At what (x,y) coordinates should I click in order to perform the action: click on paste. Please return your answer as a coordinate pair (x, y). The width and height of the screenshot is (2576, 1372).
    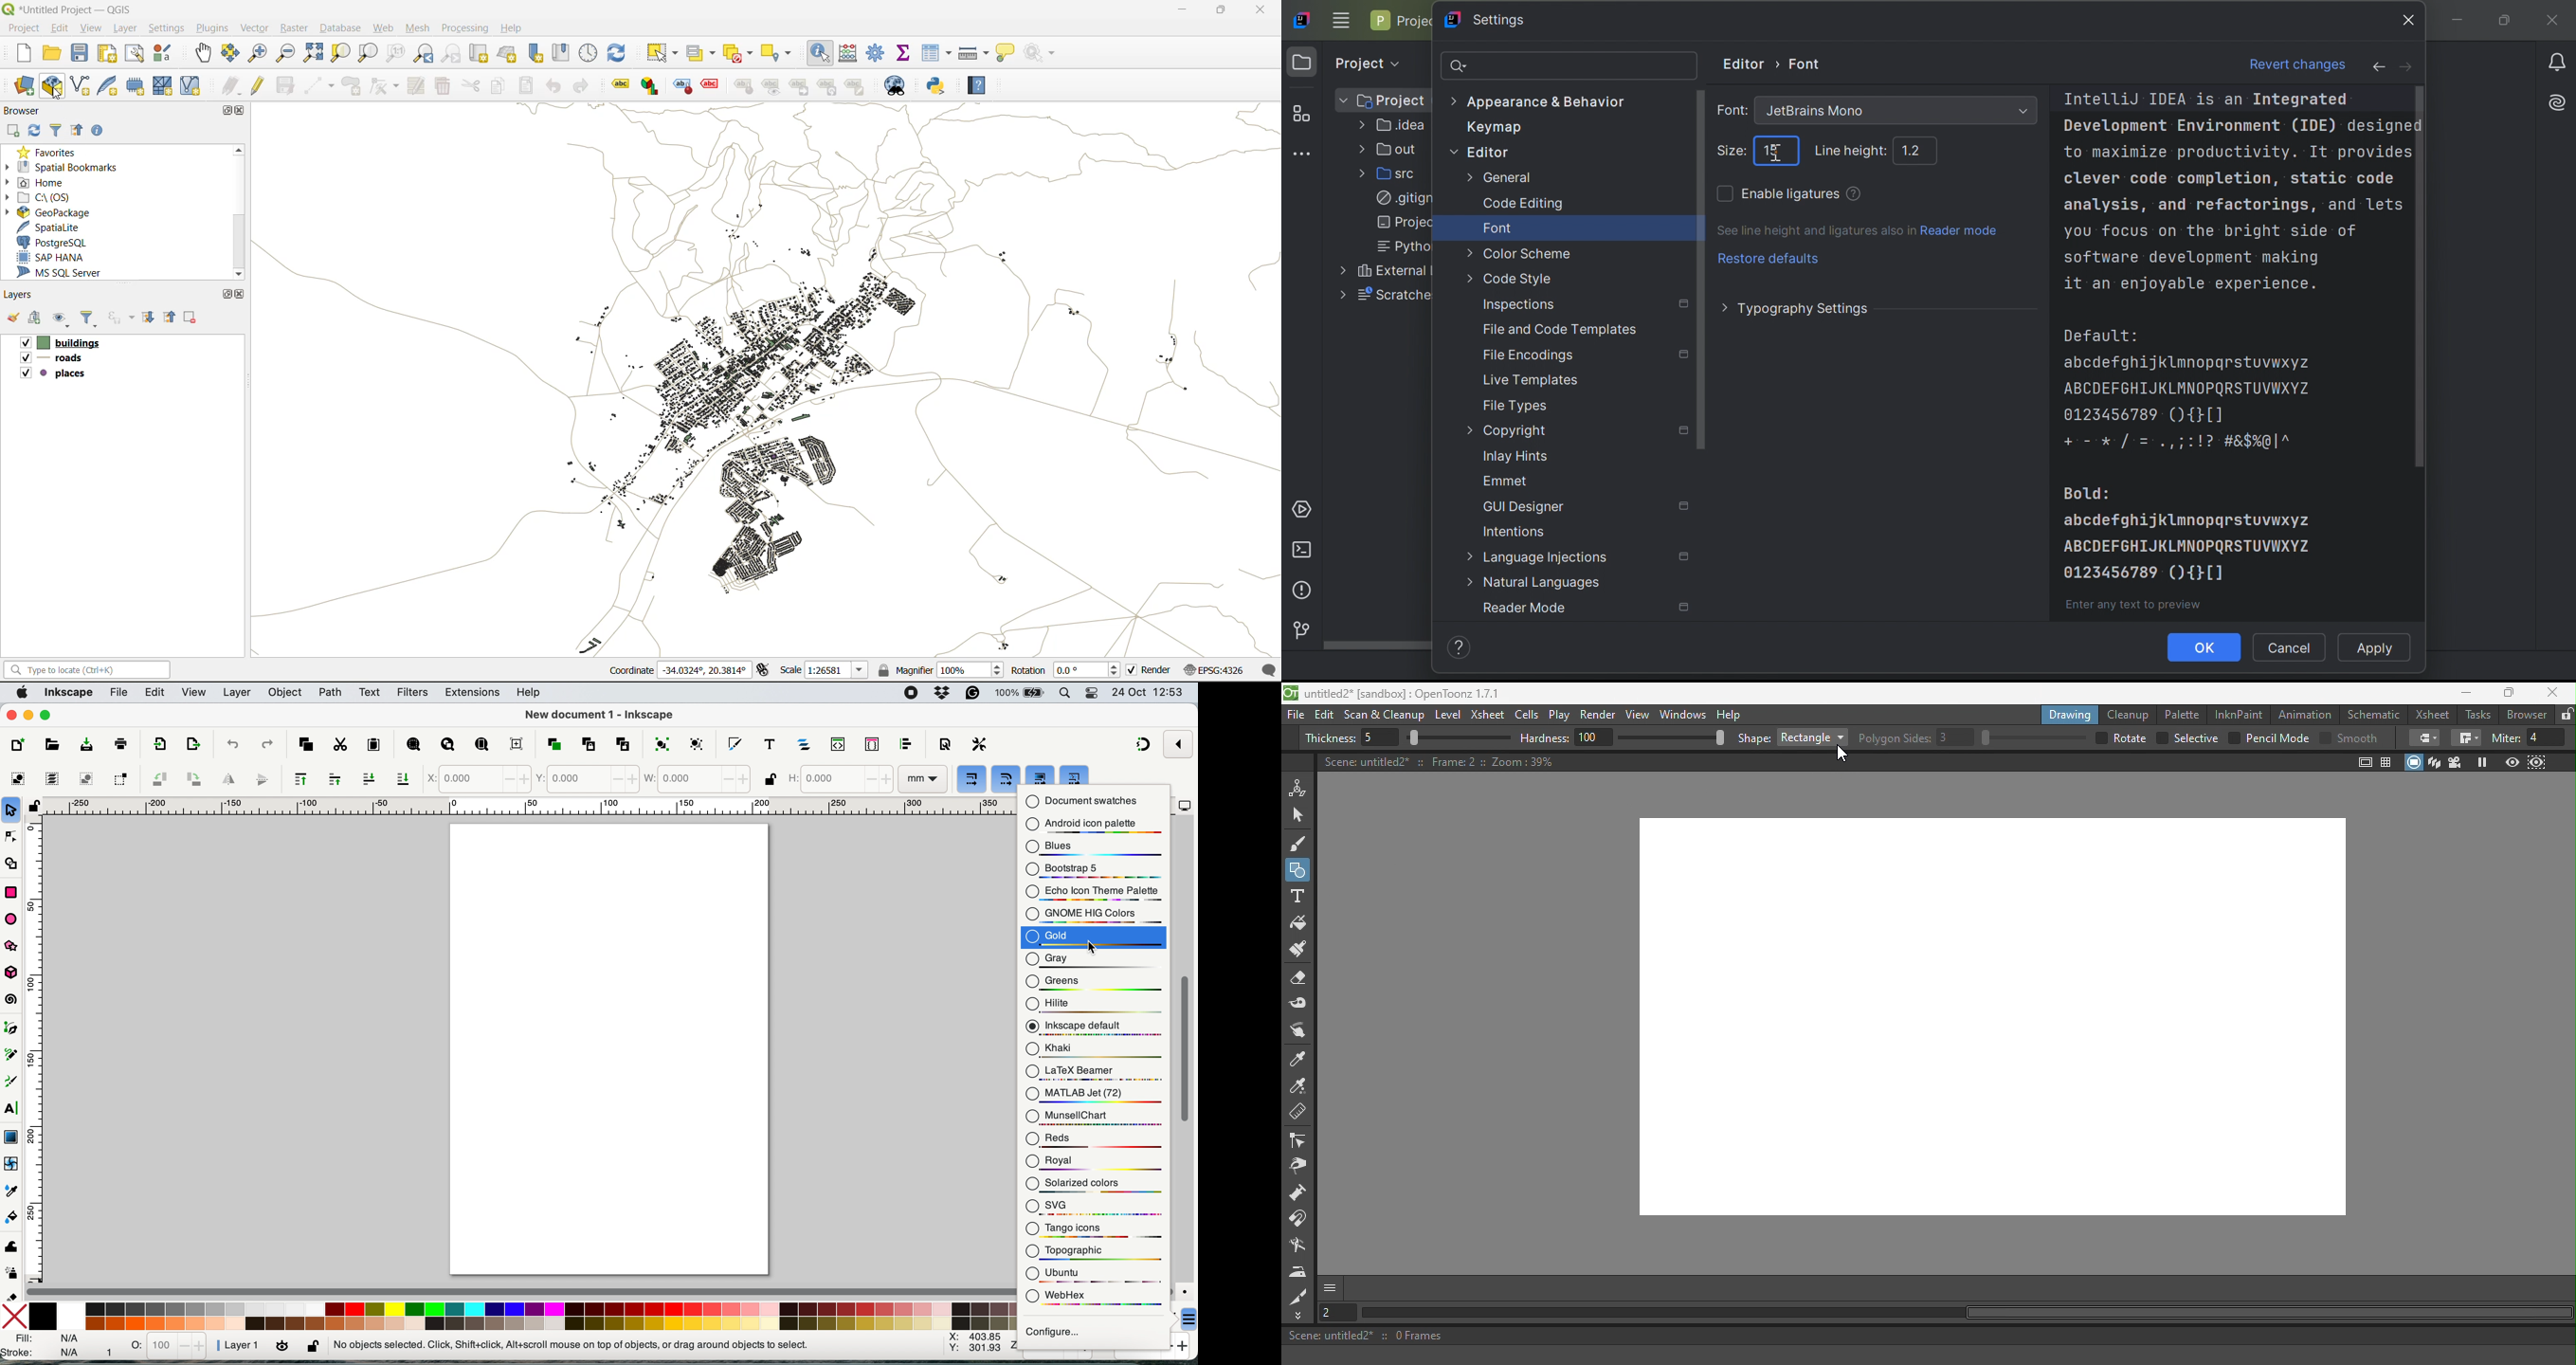
    Looking at the image, I should click on (527, 84).